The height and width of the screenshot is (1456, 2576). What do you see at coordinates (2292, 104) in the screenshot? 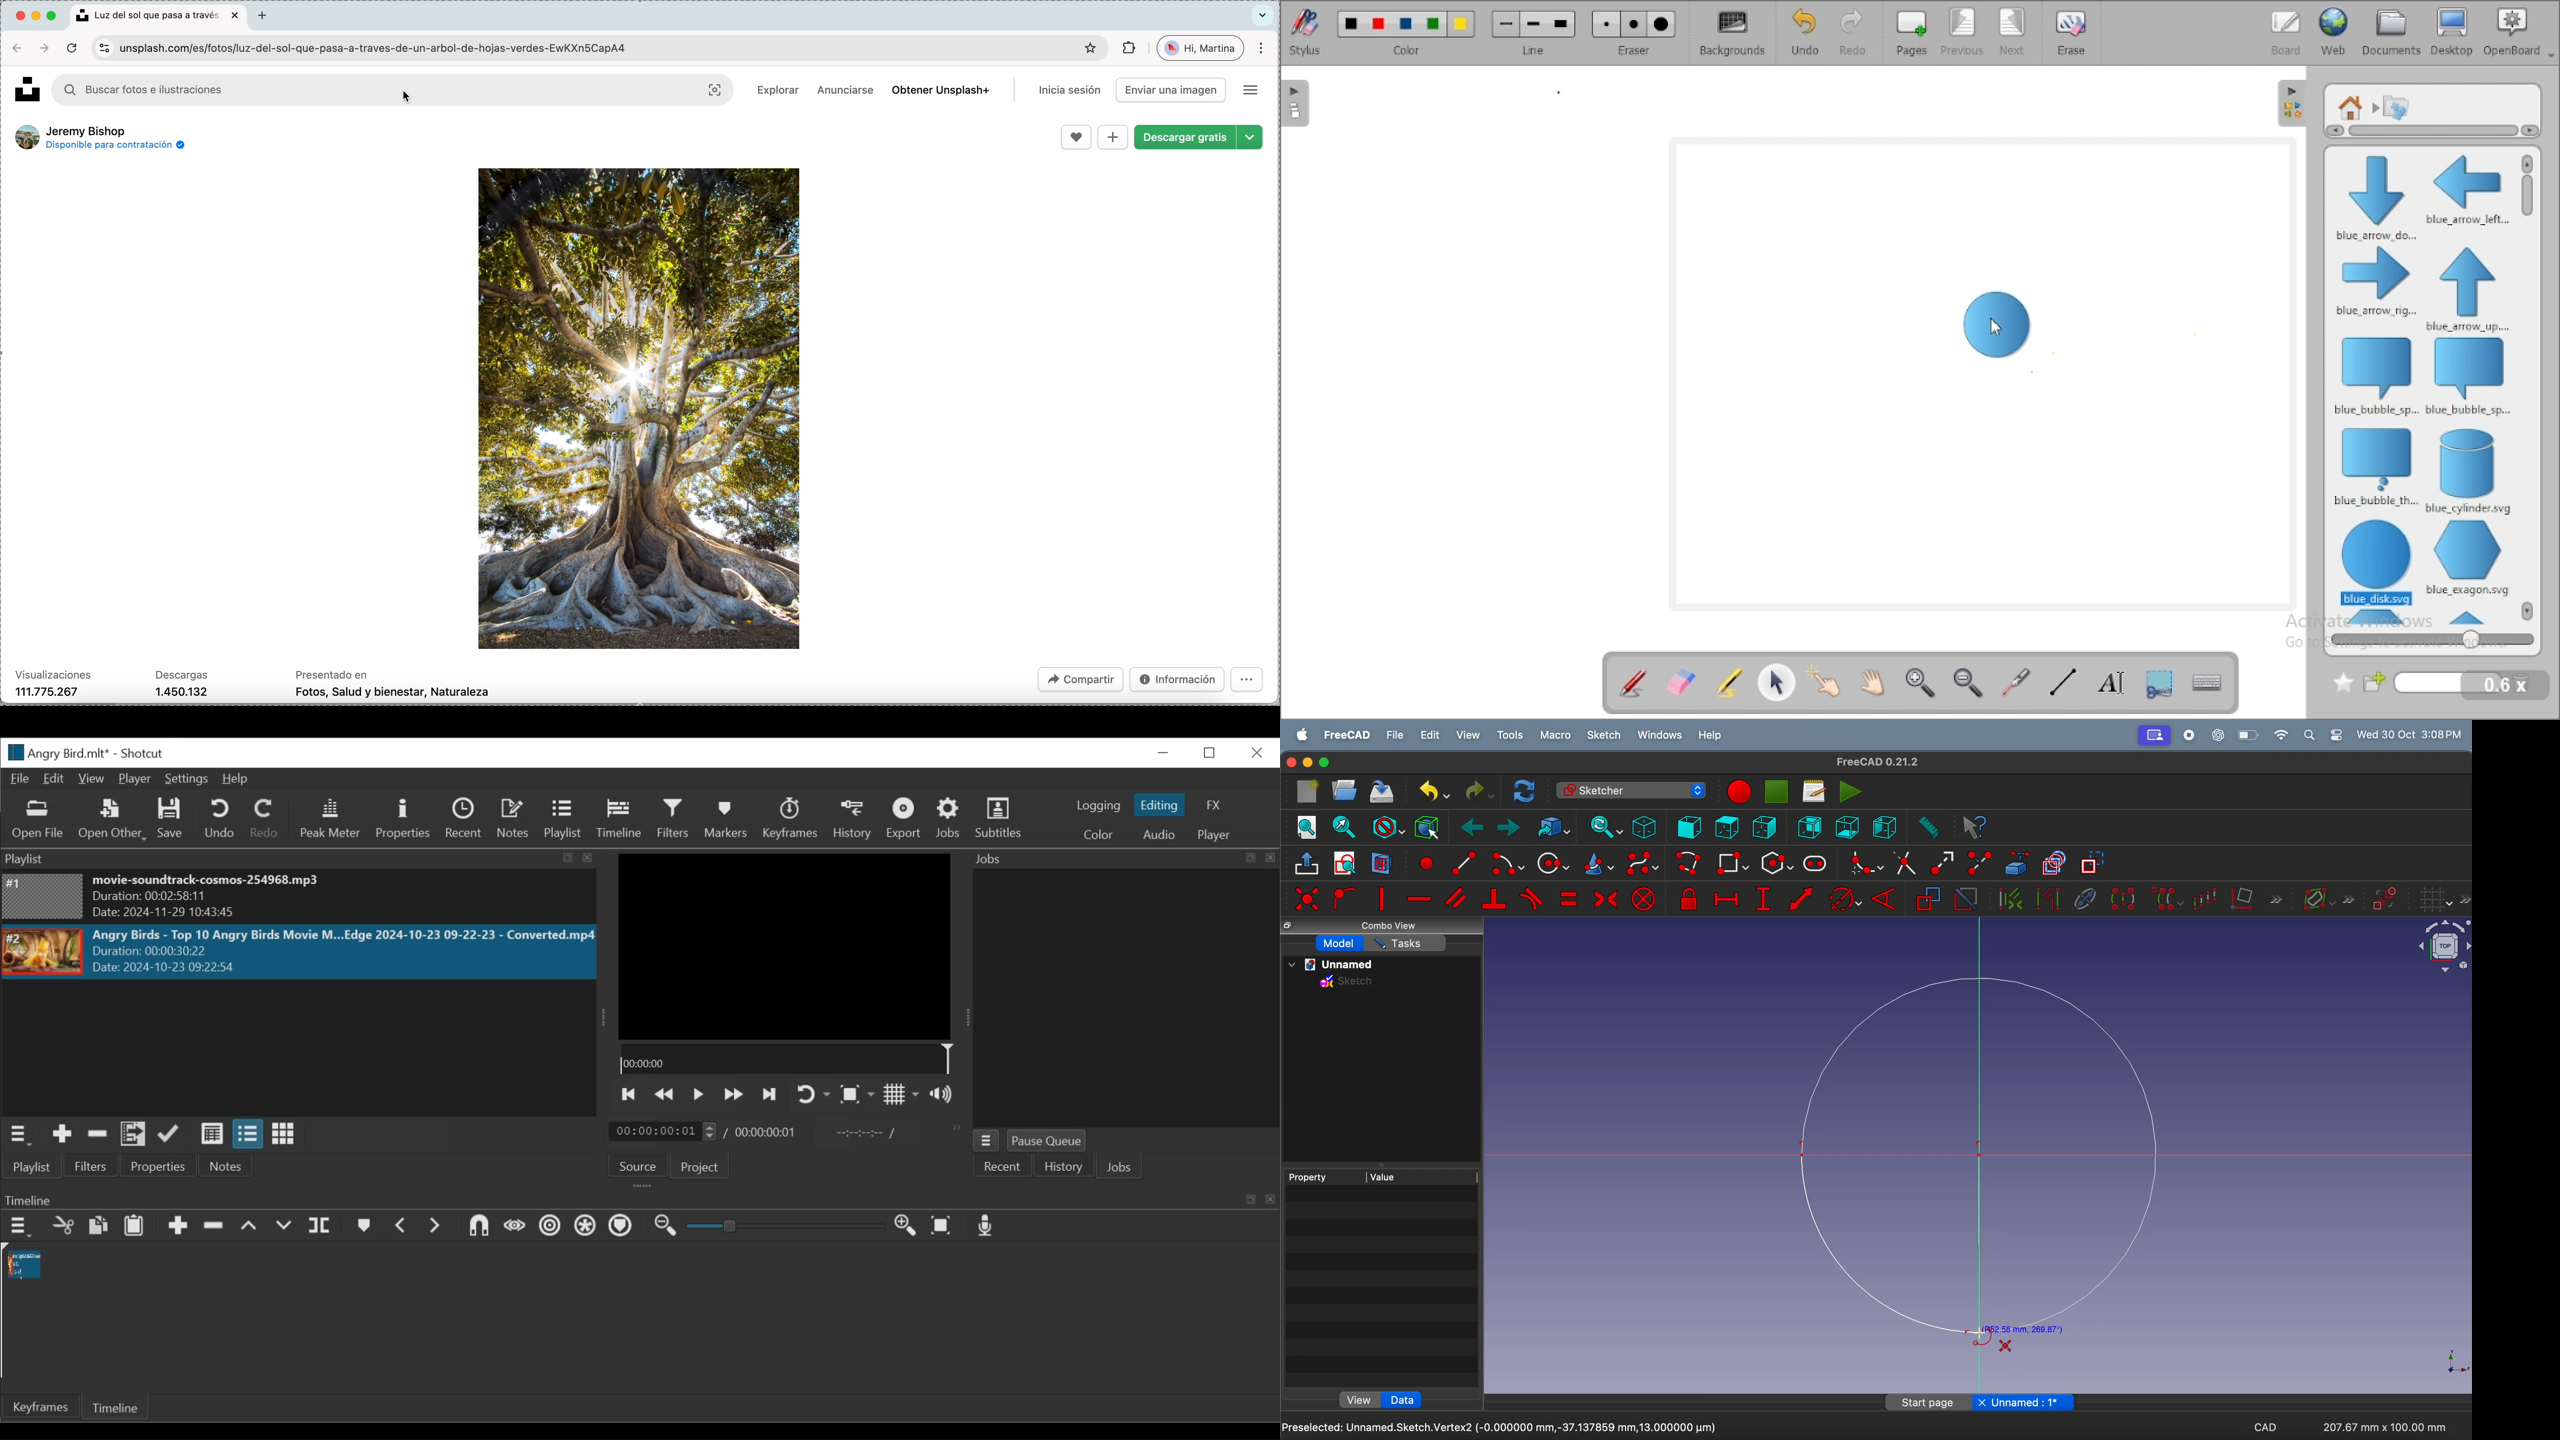
I see `sidebar settings` at bounding box center [2292, 104].